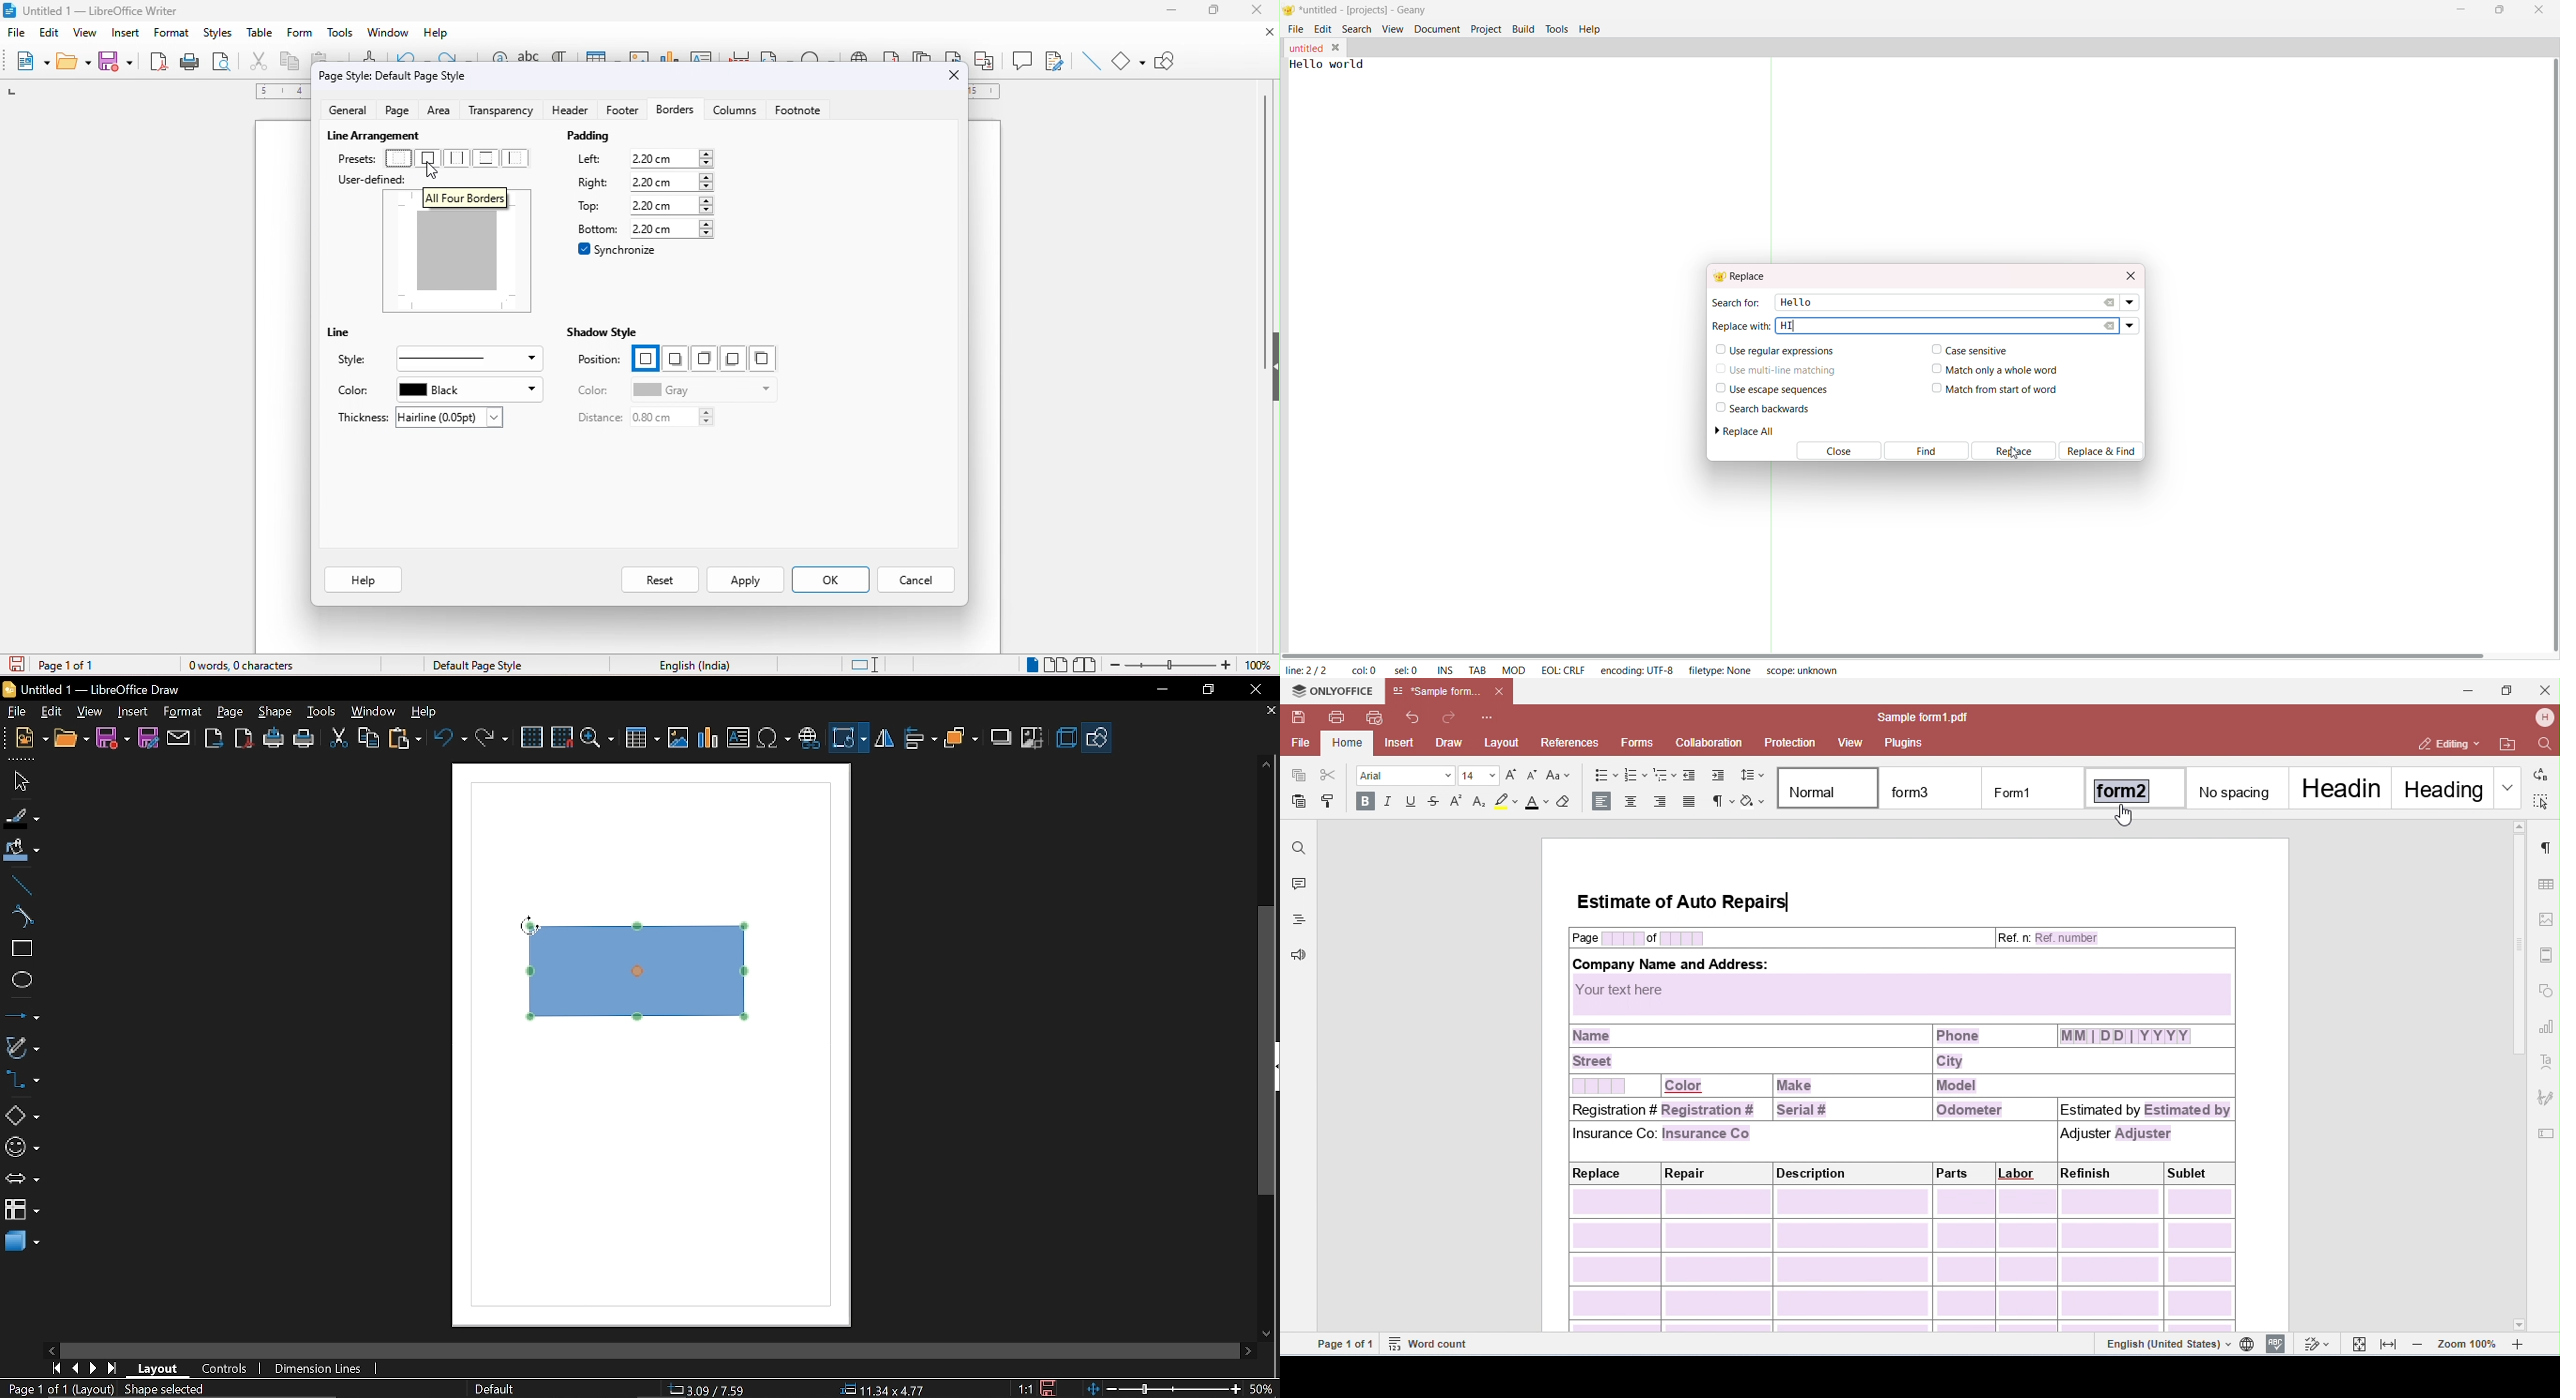 The image size is (2576, 1400). I want to click on single page view, so click(1029, 664).